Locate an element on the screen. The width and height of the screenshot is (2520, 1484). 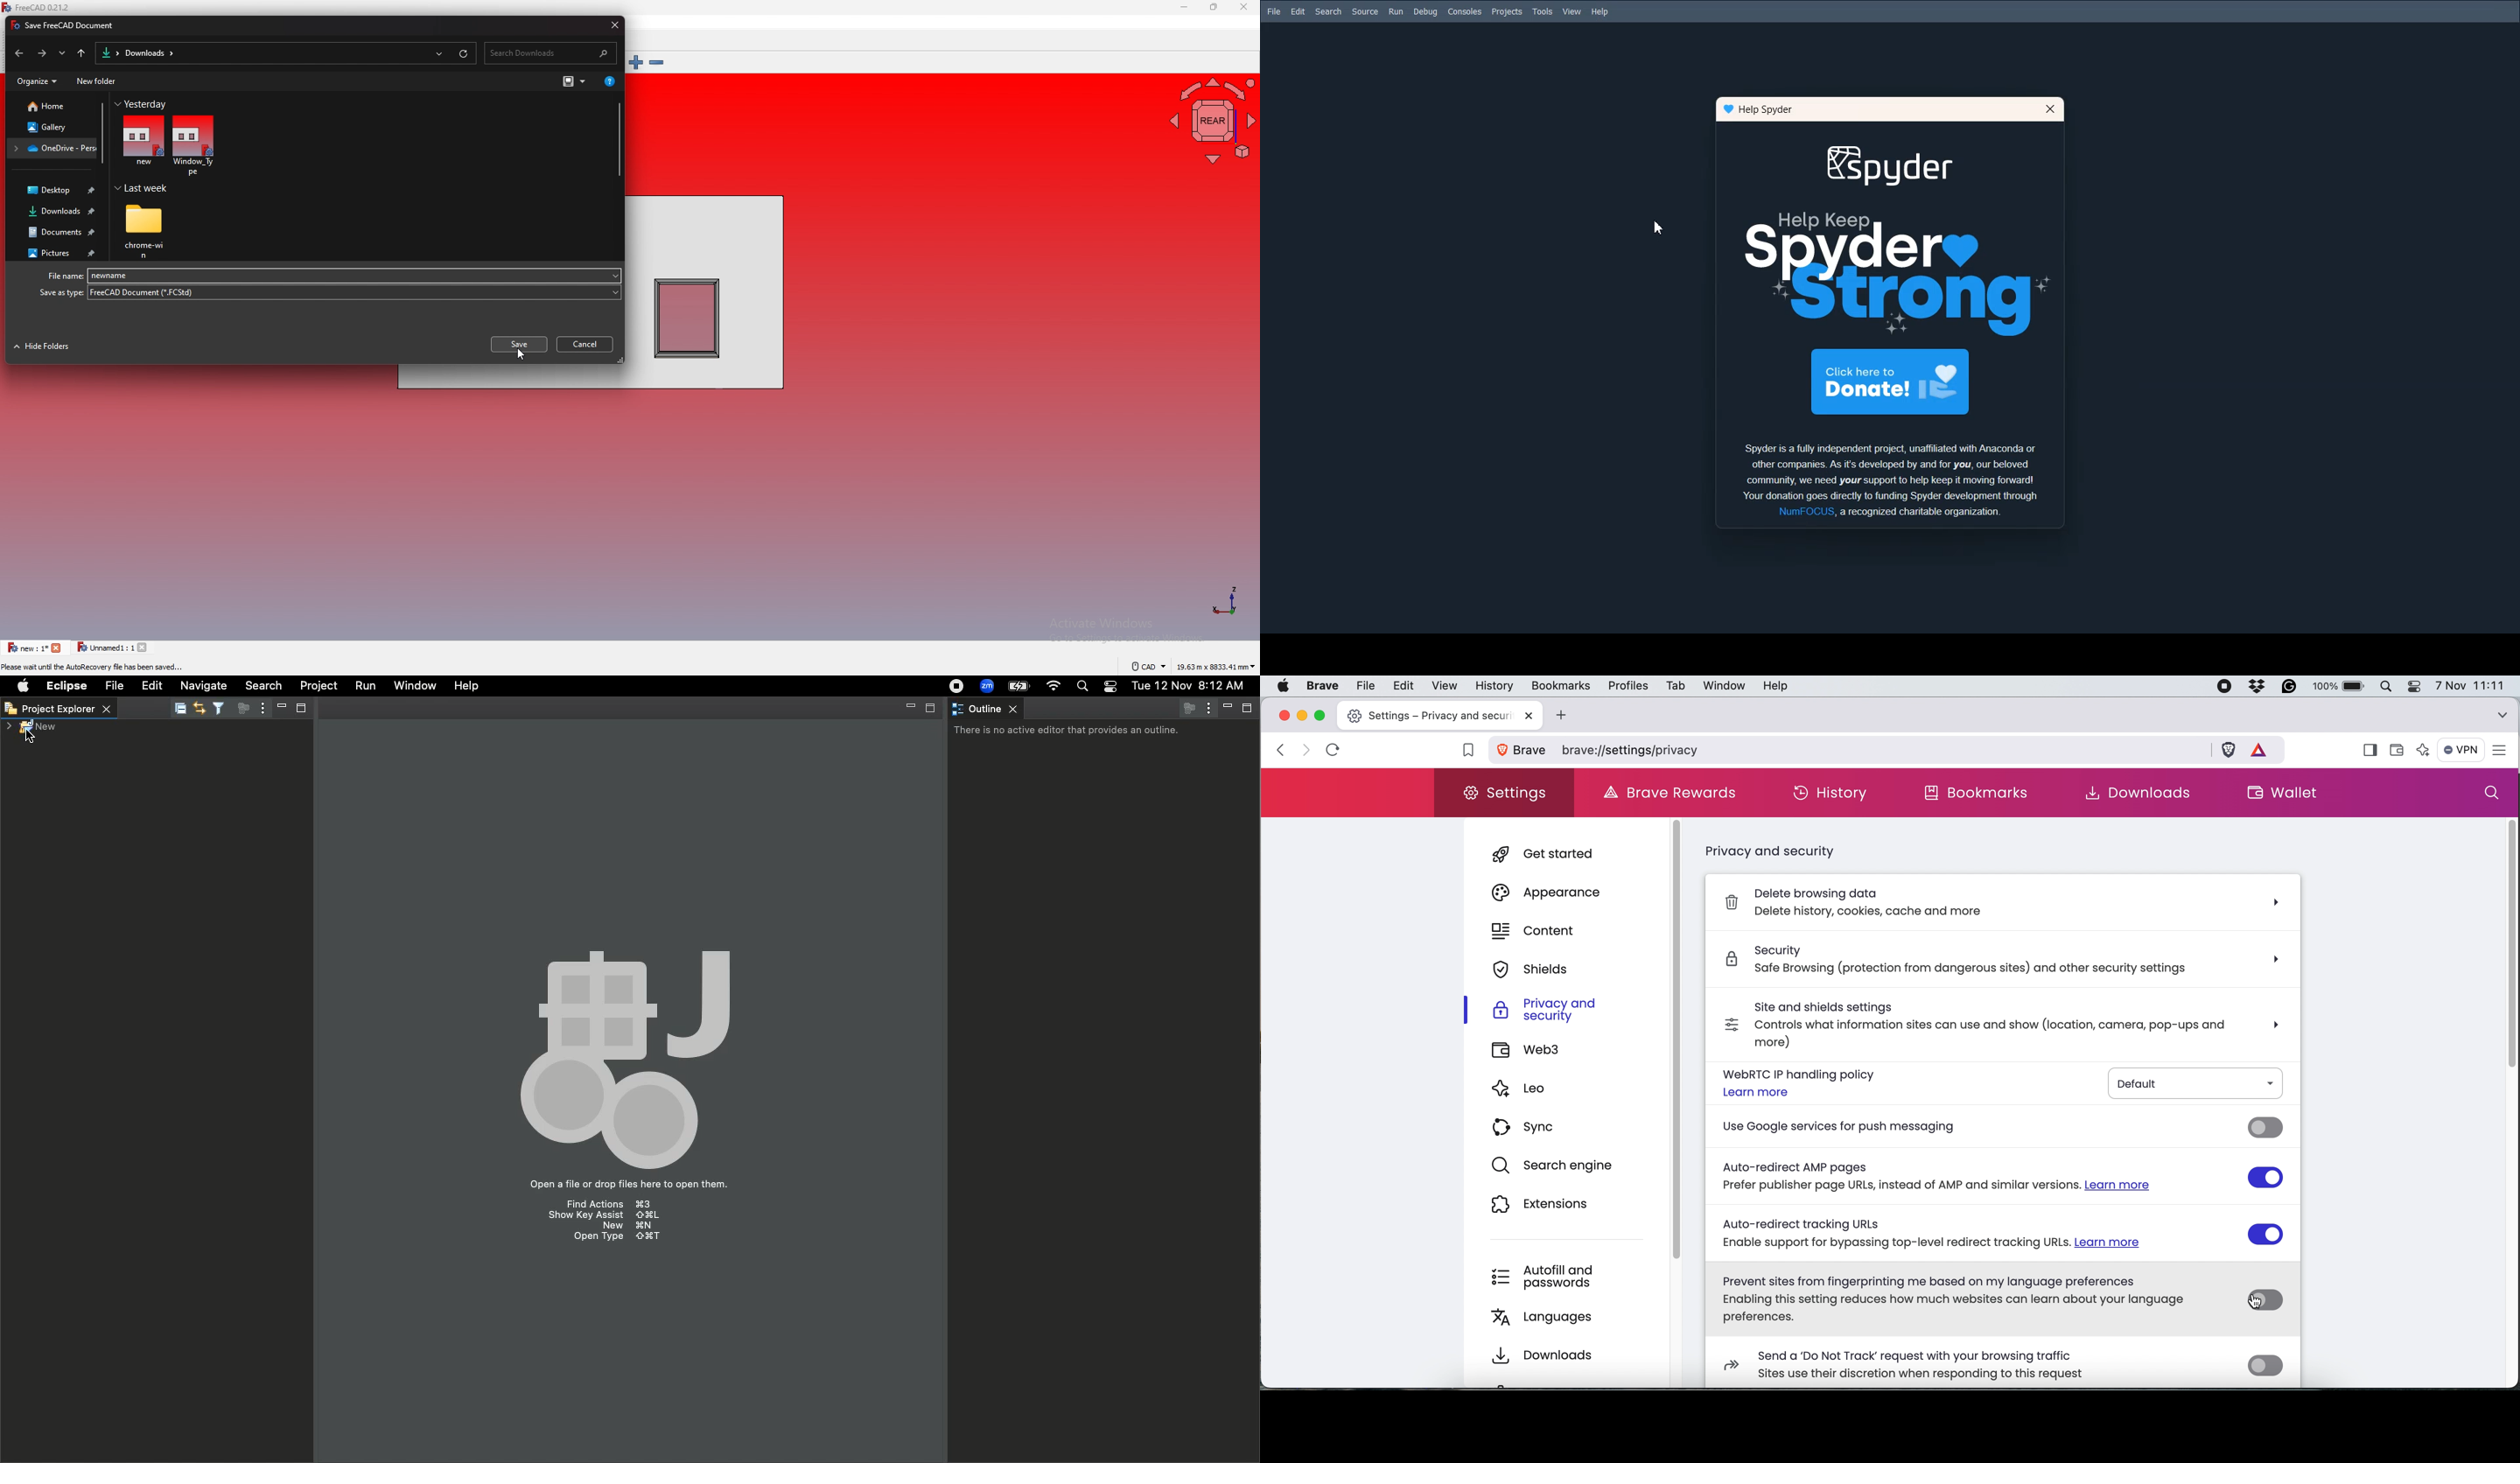
File is located at coordinates (1274, 11).